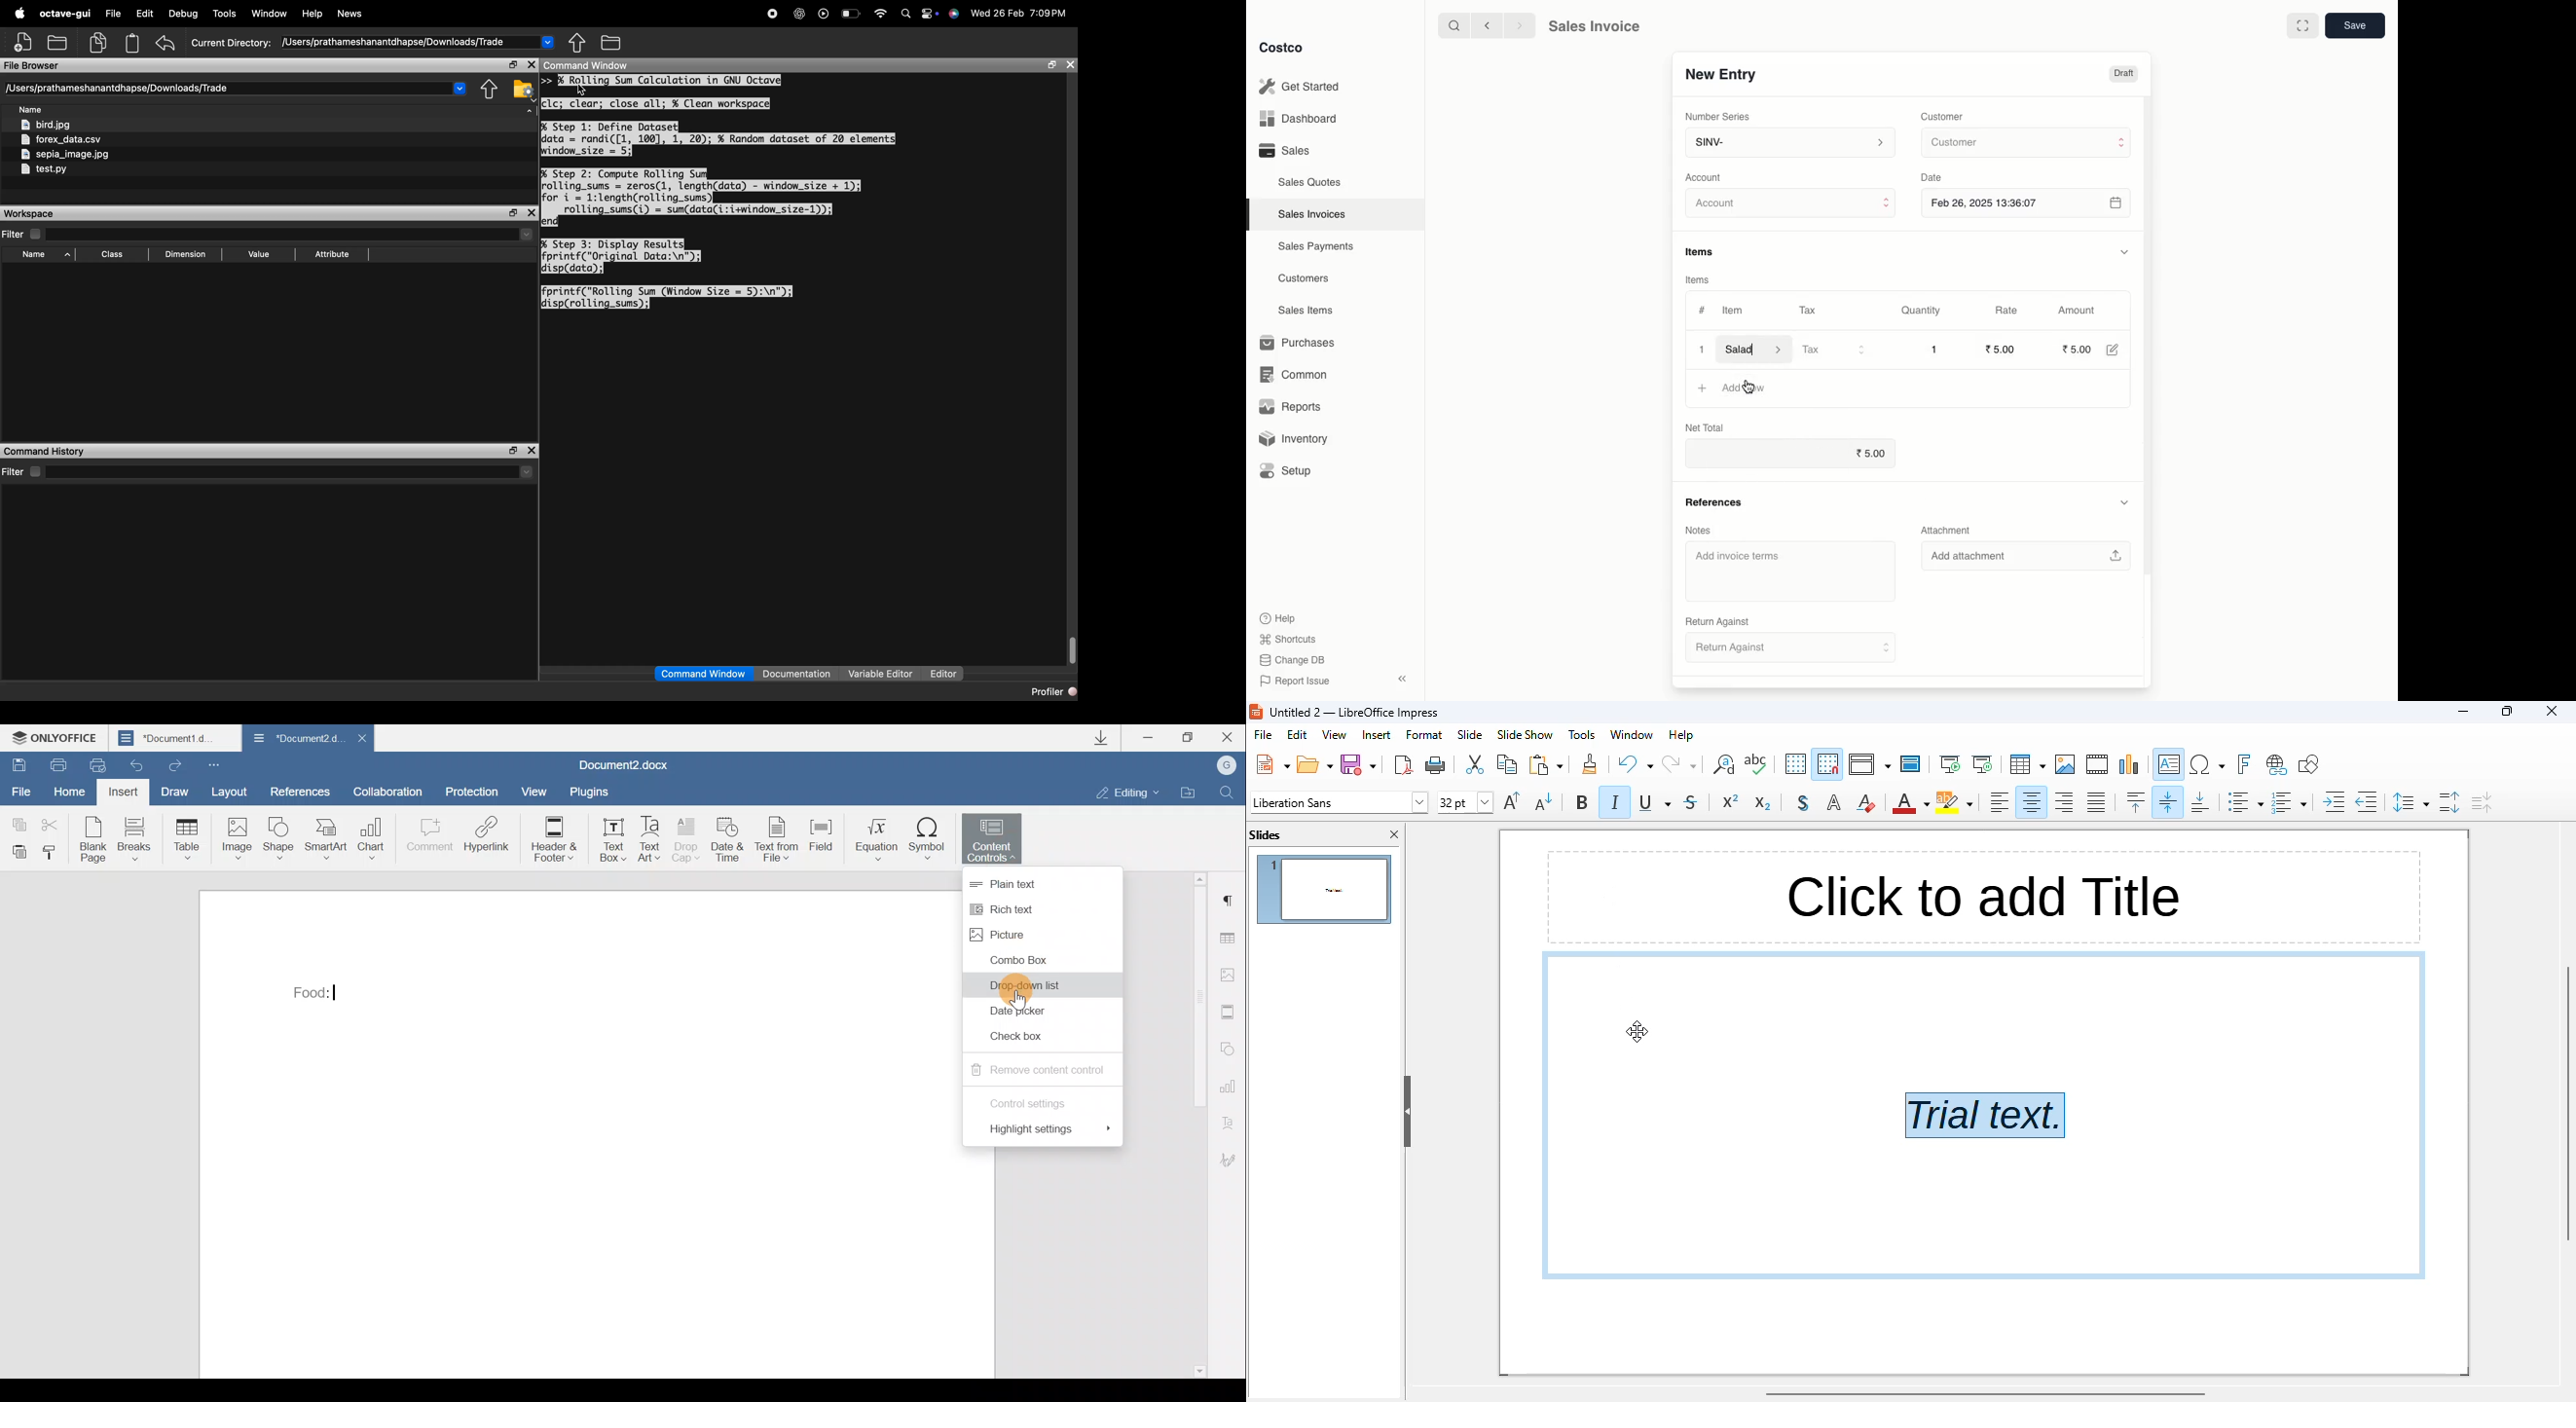 The width and height of the screenshot is (2576, 1428). Describe the element at coordinates (772, 15) in the screenshot. I see `record` at that location.